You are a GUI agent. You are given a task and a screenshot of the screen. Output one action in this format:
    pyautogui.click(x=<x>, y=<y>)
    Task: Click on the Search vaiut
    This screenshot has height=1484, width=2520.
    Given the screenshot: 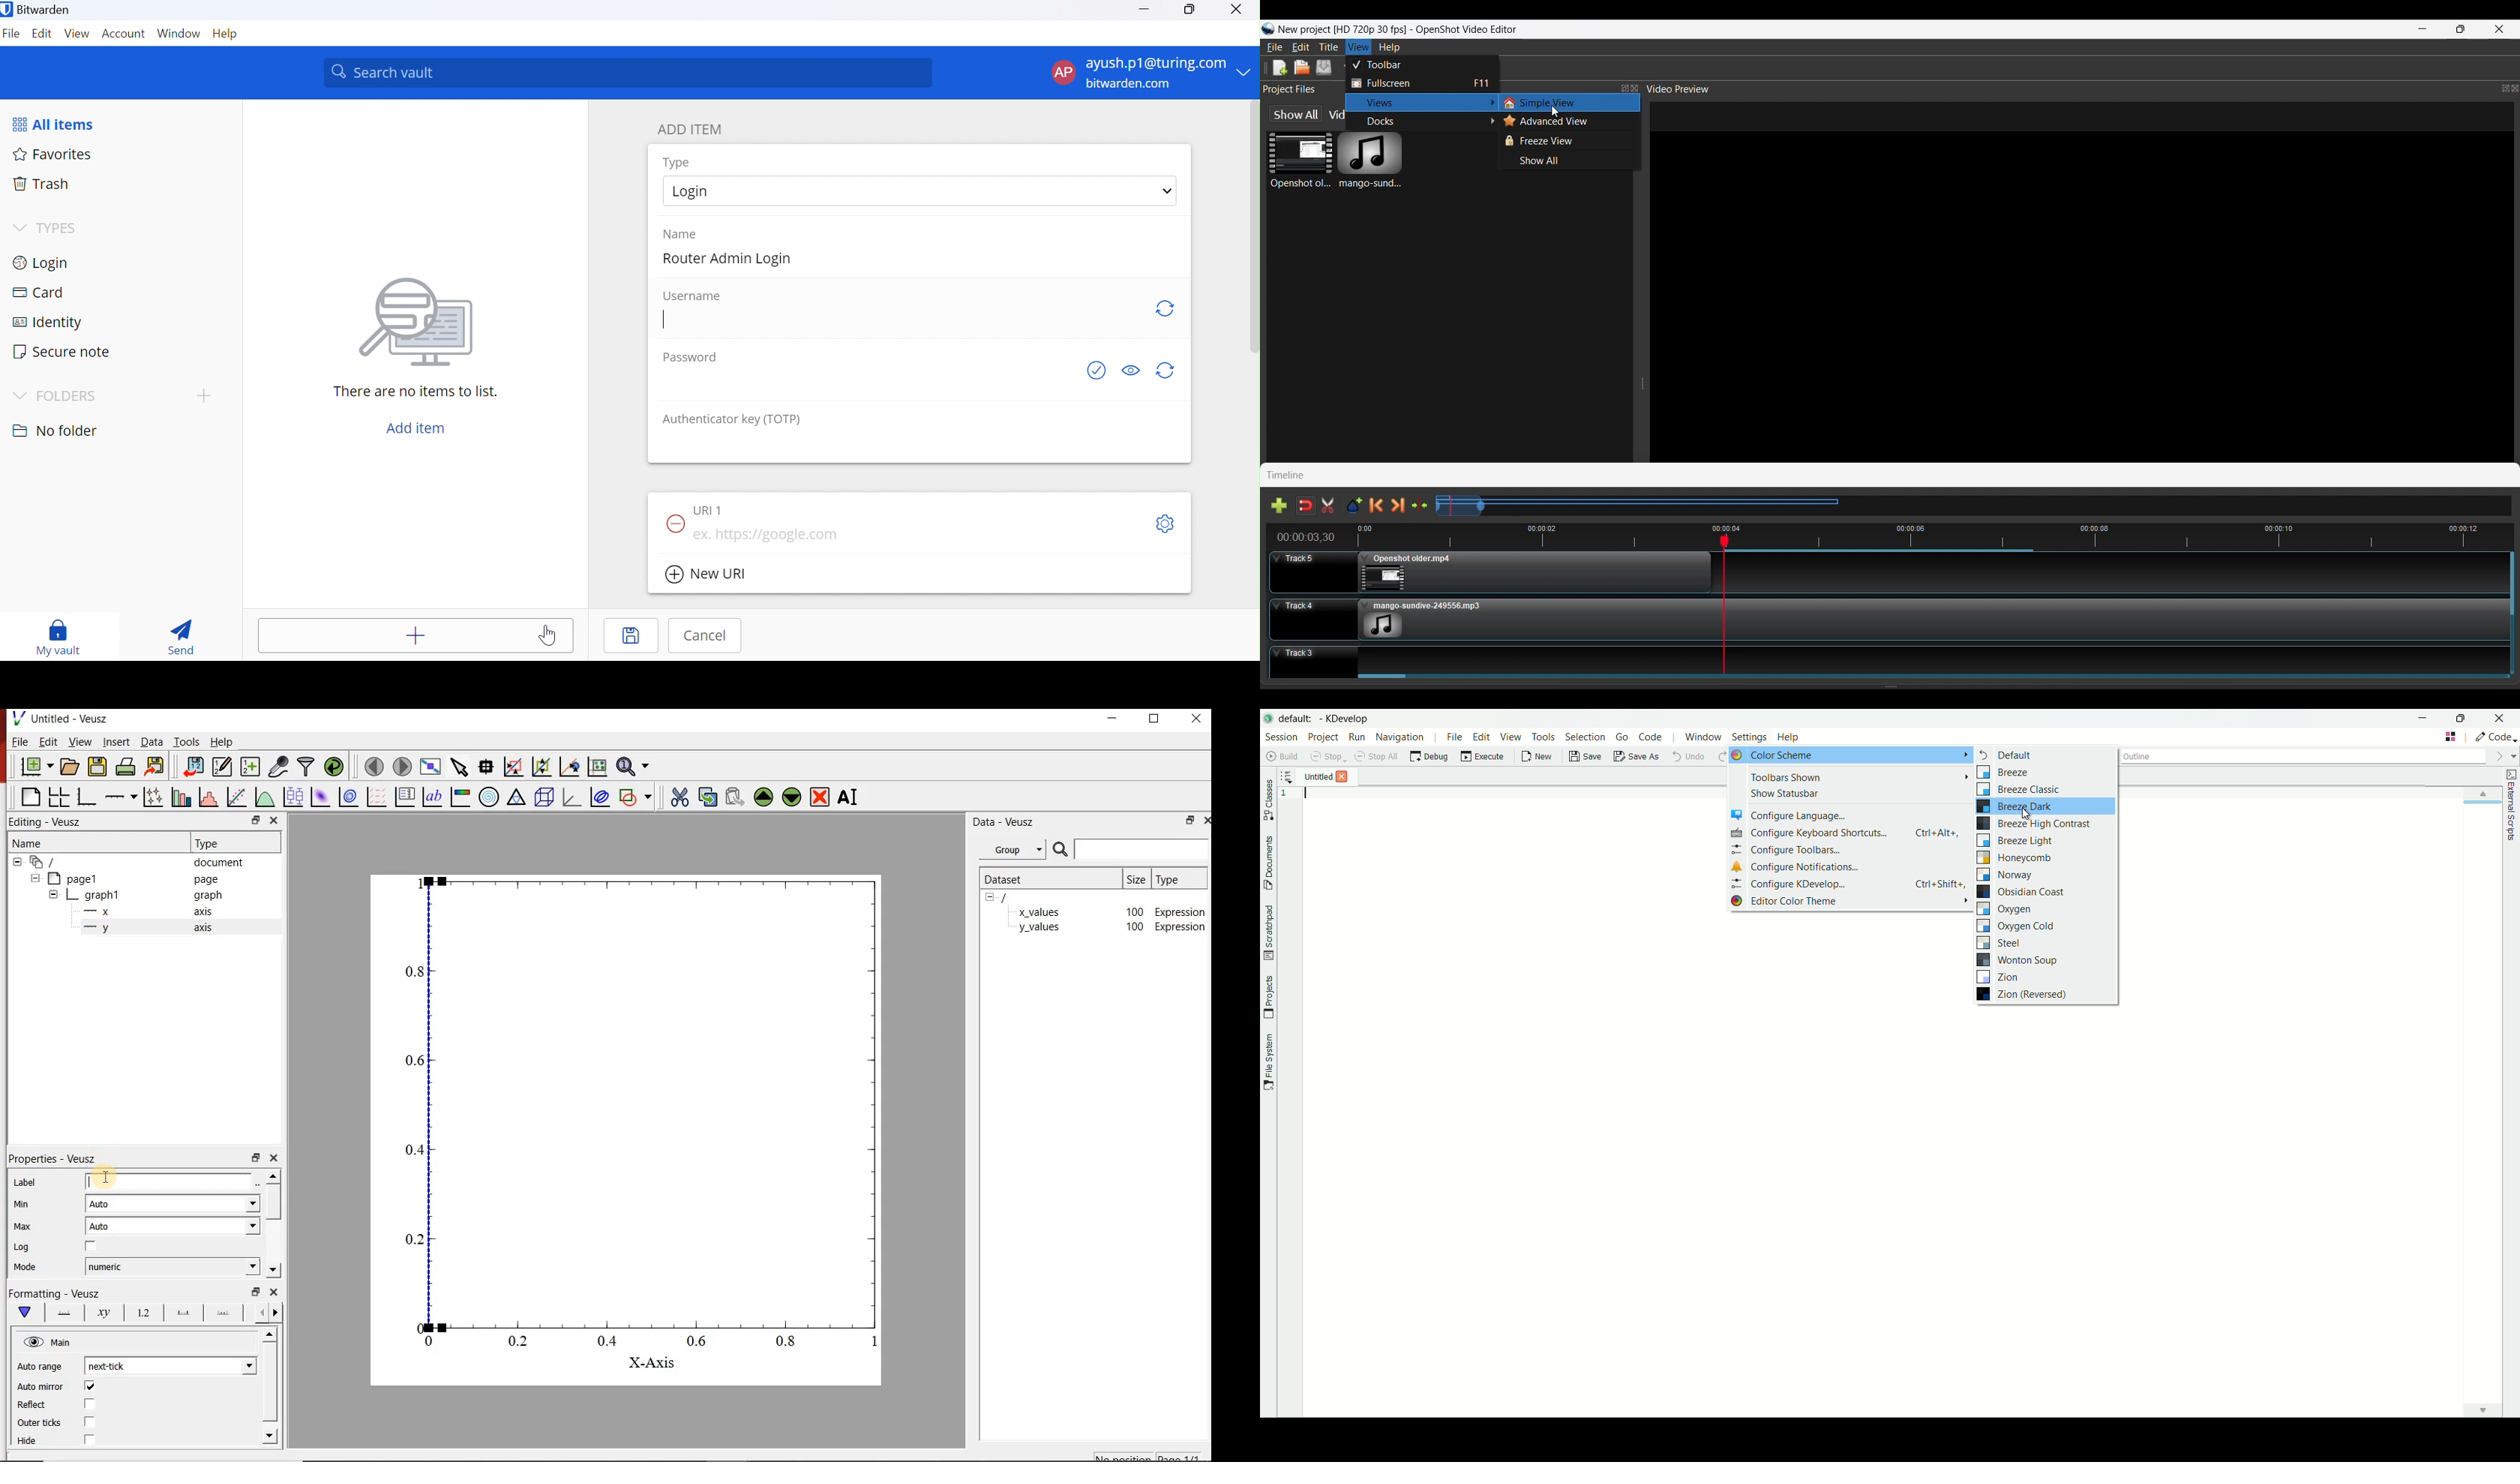 What is the action you would take?
    pyautogui.click(x=628, y=73)
    